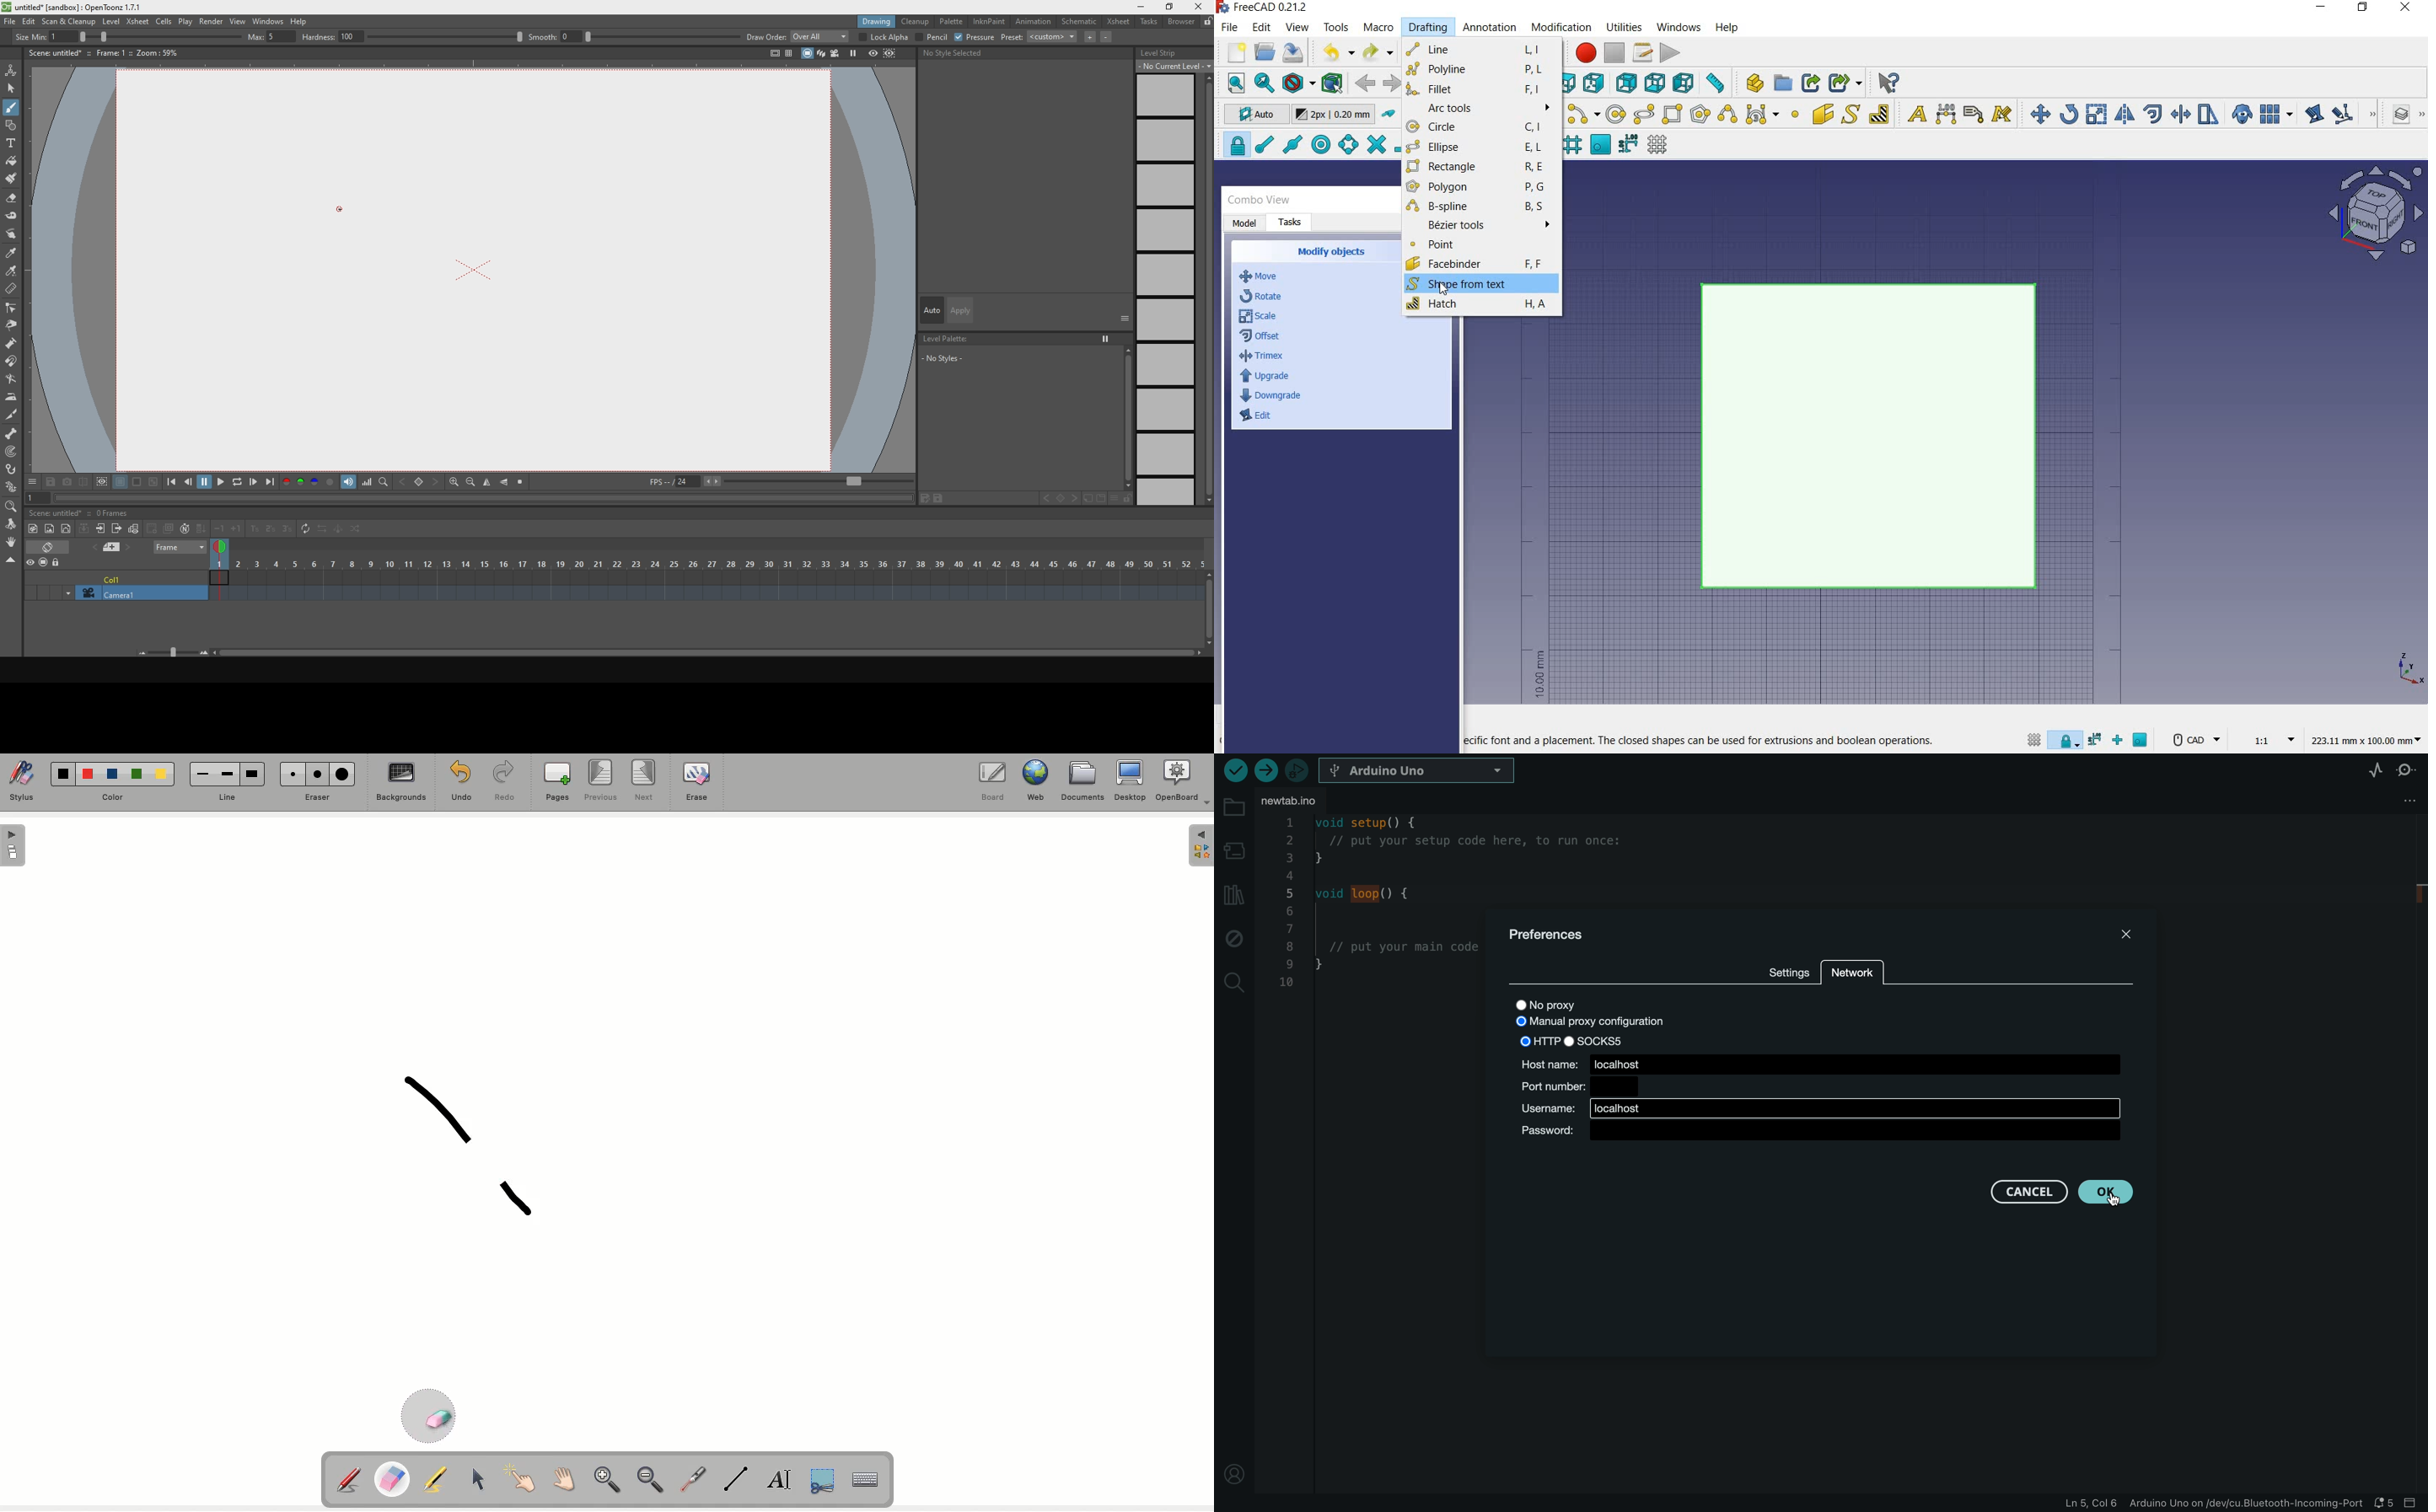  Describe the element at coordinates (1479, 48) in the screenshot. I see `line` at that location.